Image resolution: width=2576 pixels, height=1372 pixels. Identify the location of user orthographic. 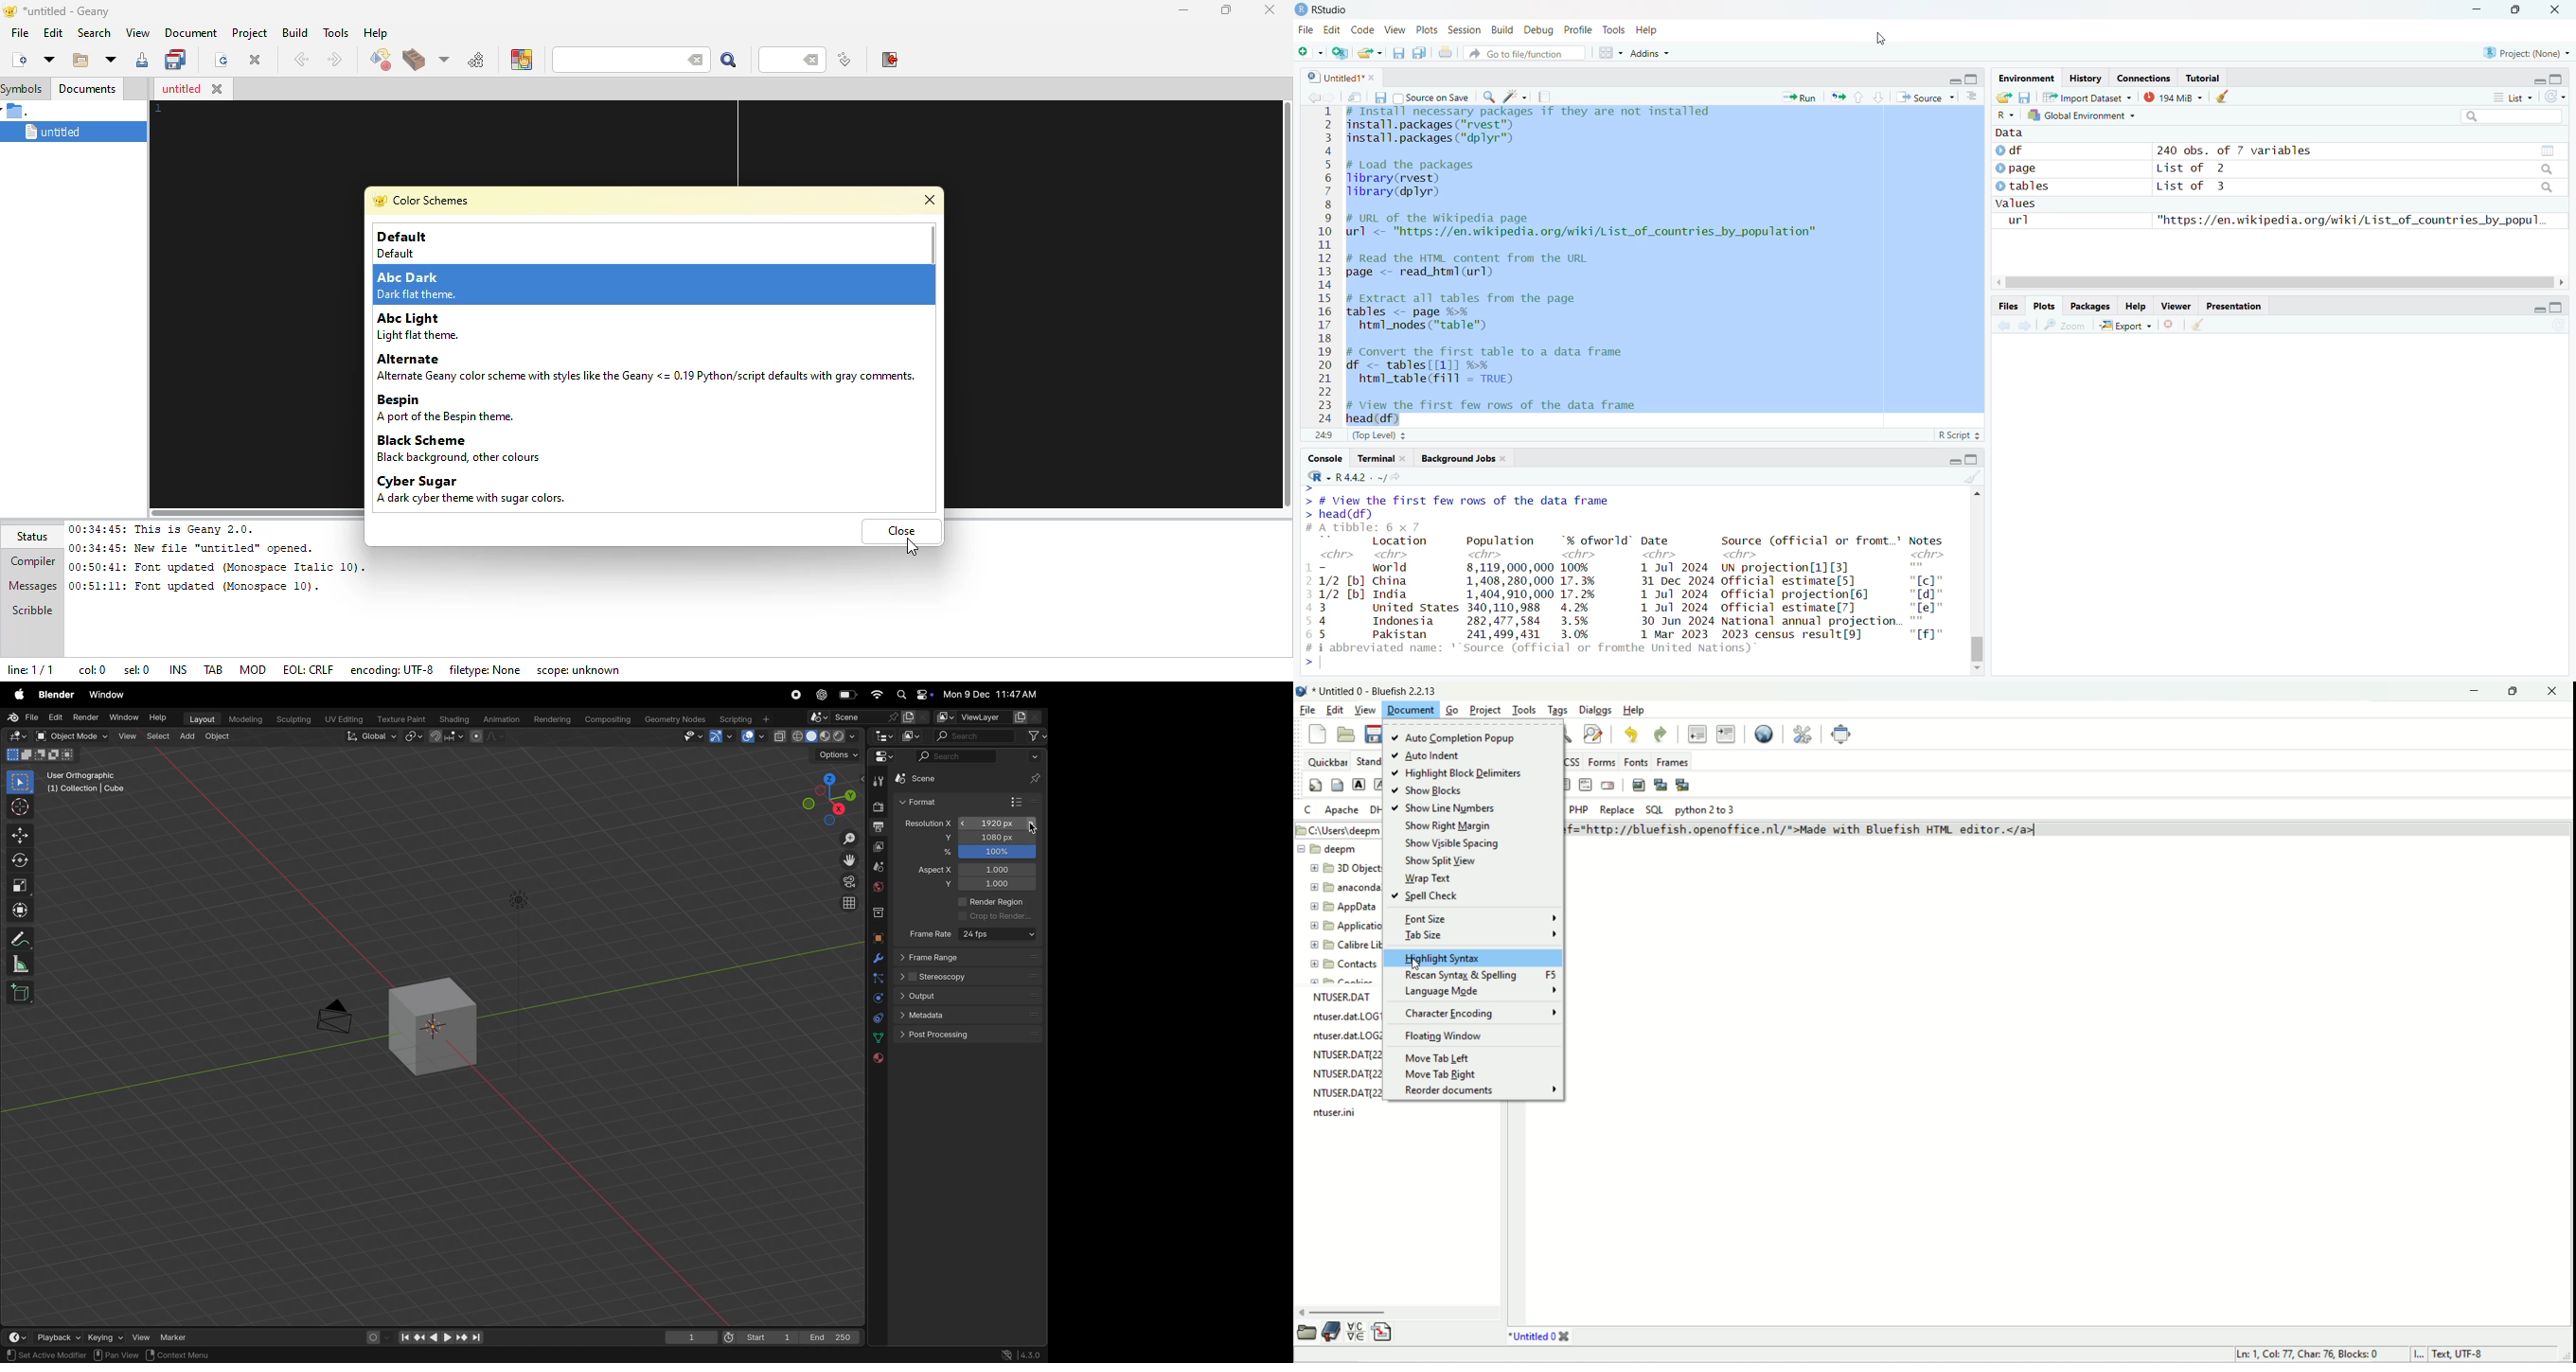
(87, 783).